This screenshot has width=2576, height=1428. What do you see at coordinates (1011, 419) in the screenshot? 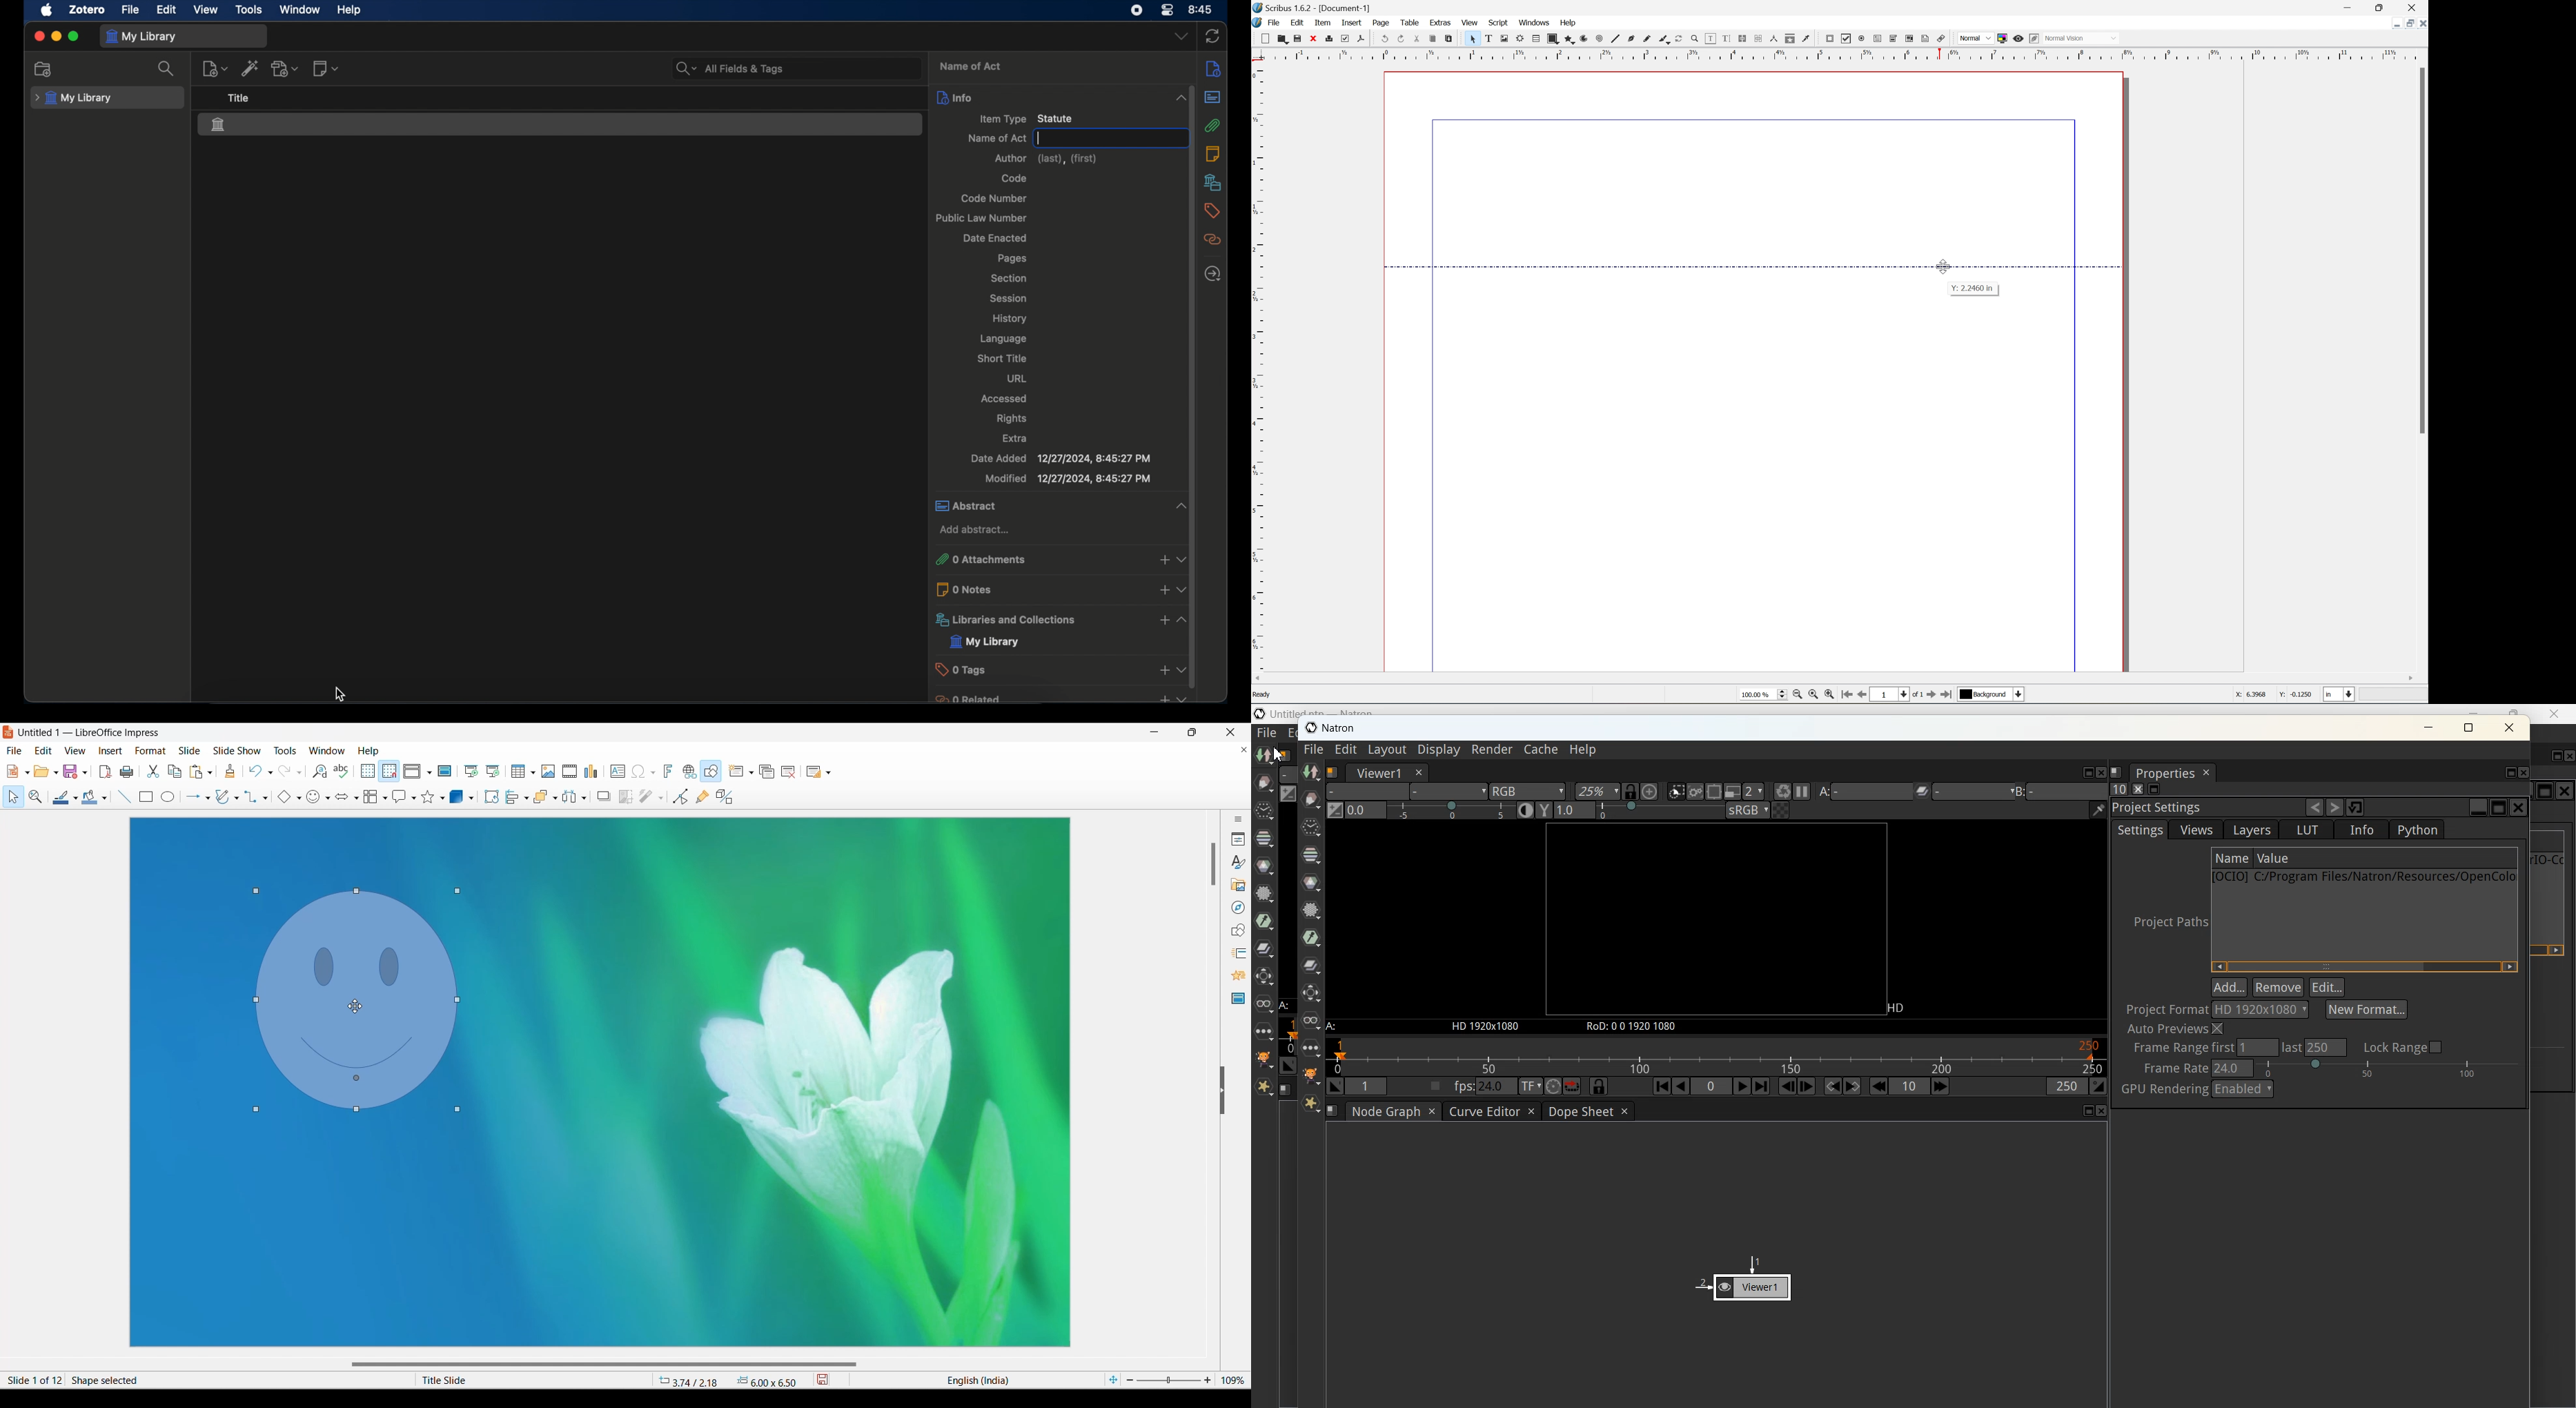
I see `rights` at bounding box center [1011, 419].